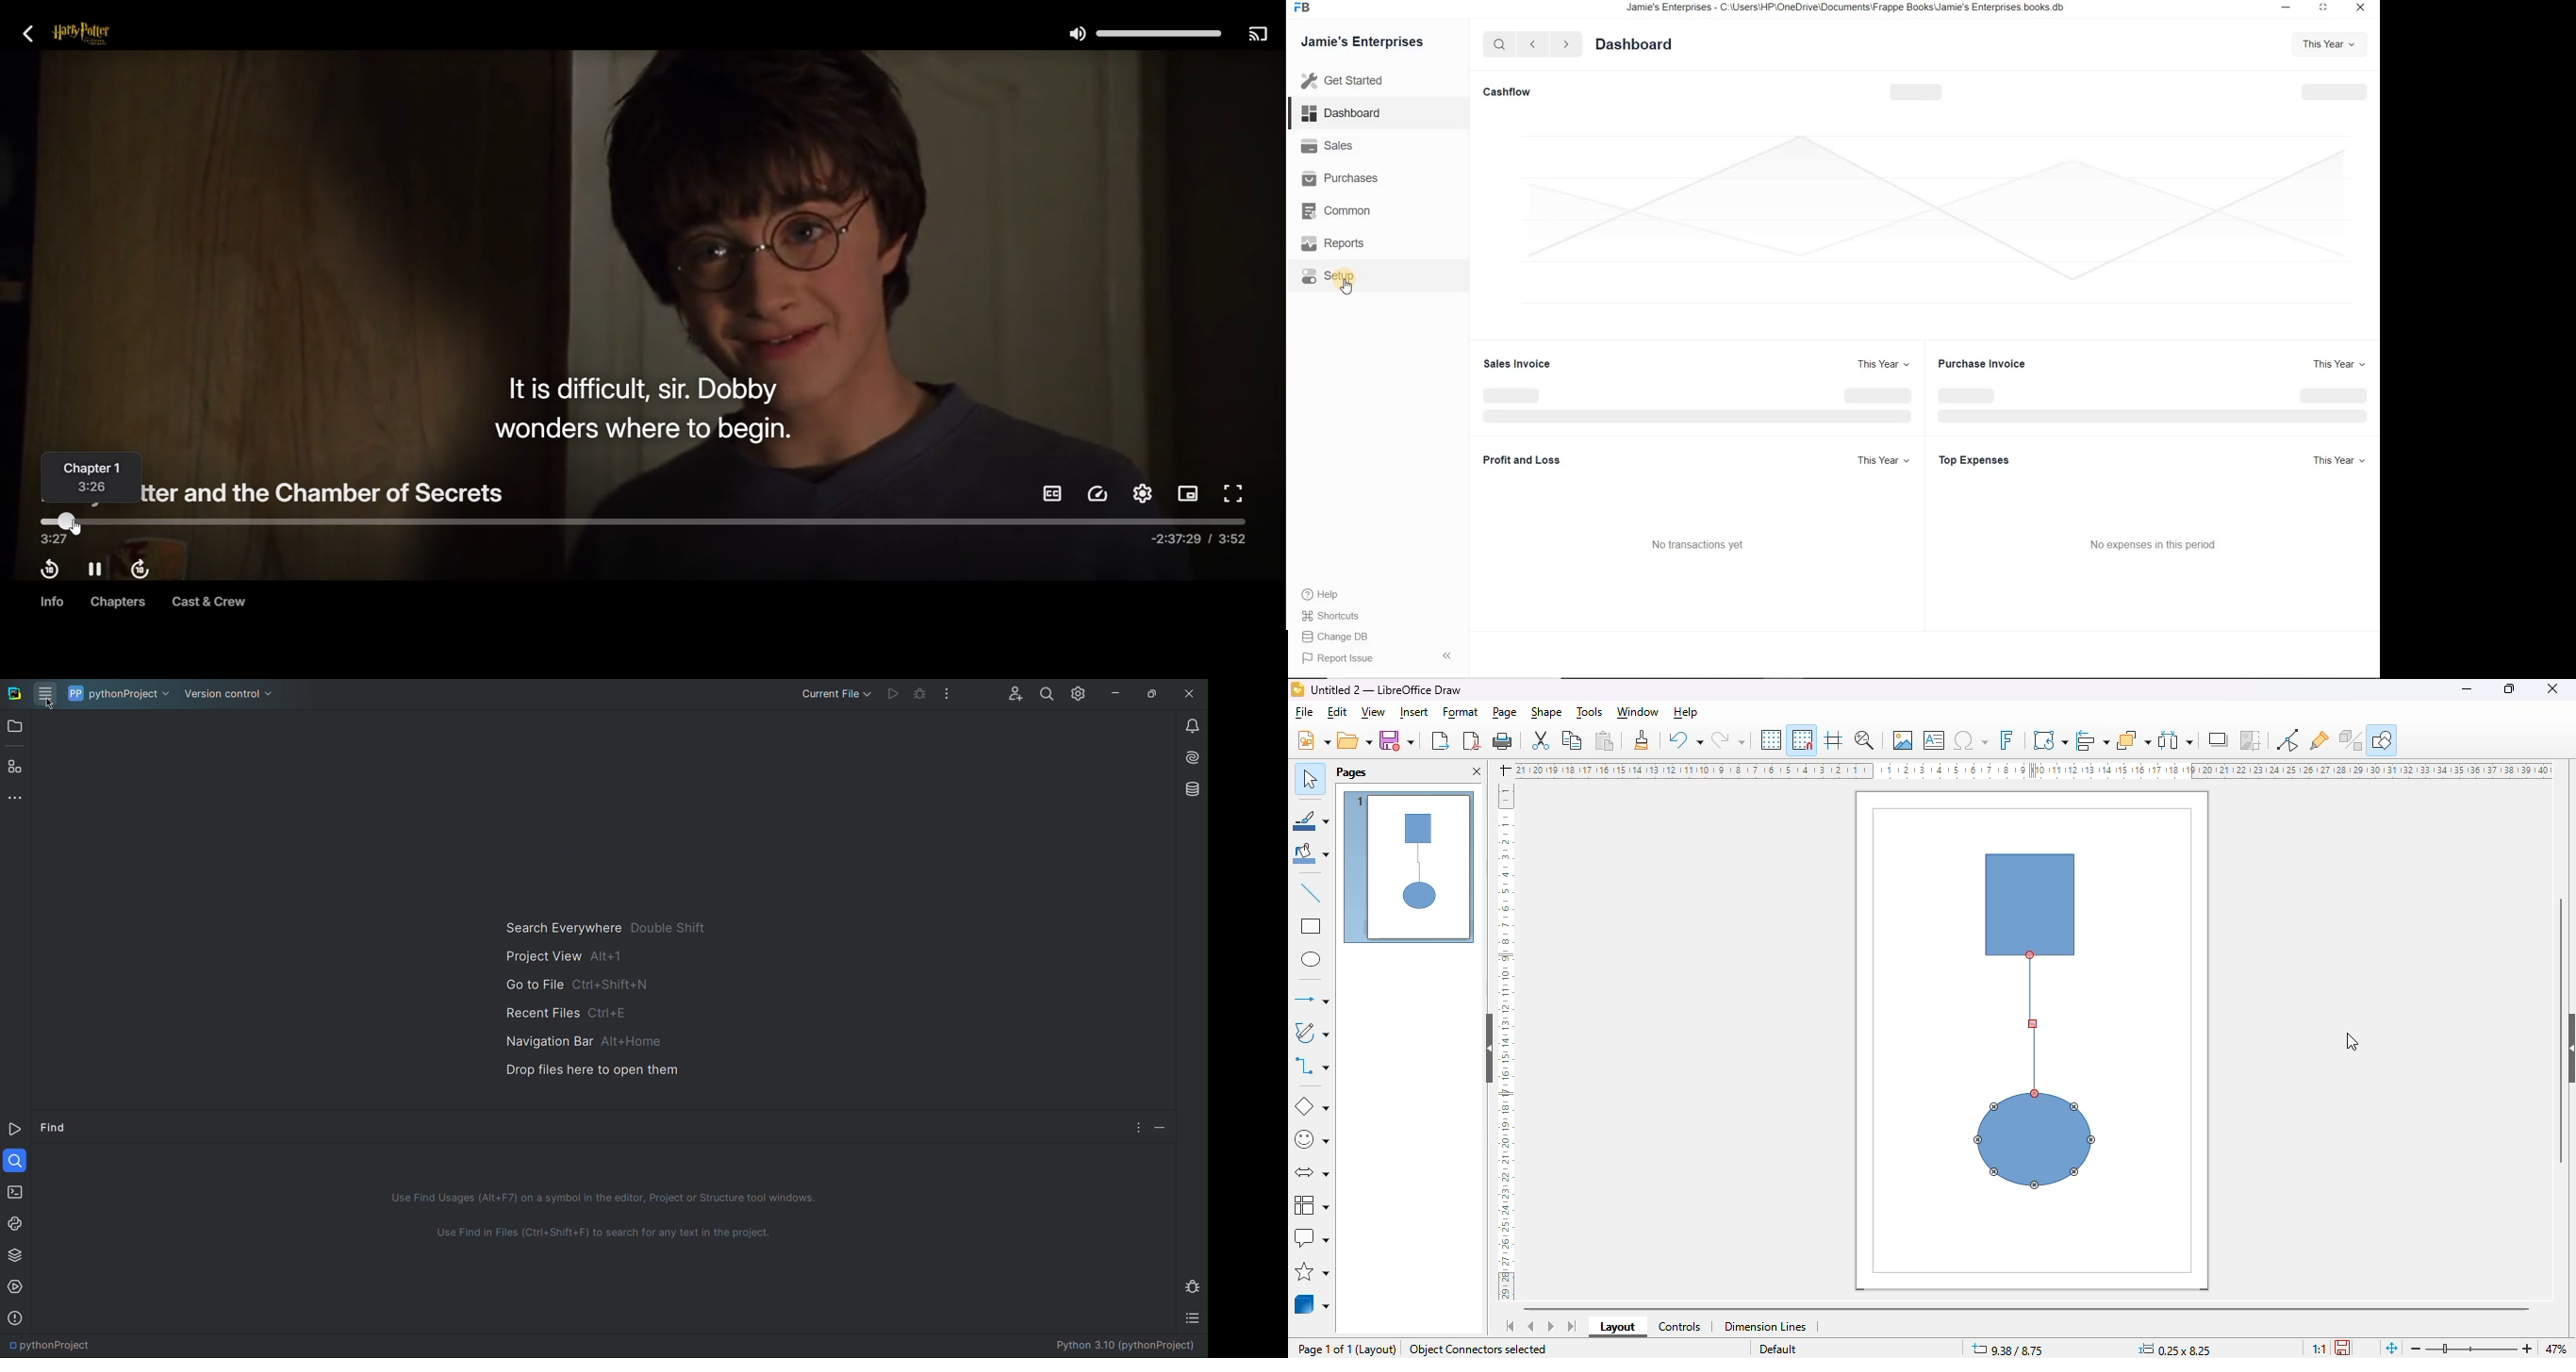 This screenshot has height=1372, width=2576. What do you see at coordinates (1311, 959) in the screenshot?
I see `ellipse` at bounding box center [1311, 959].